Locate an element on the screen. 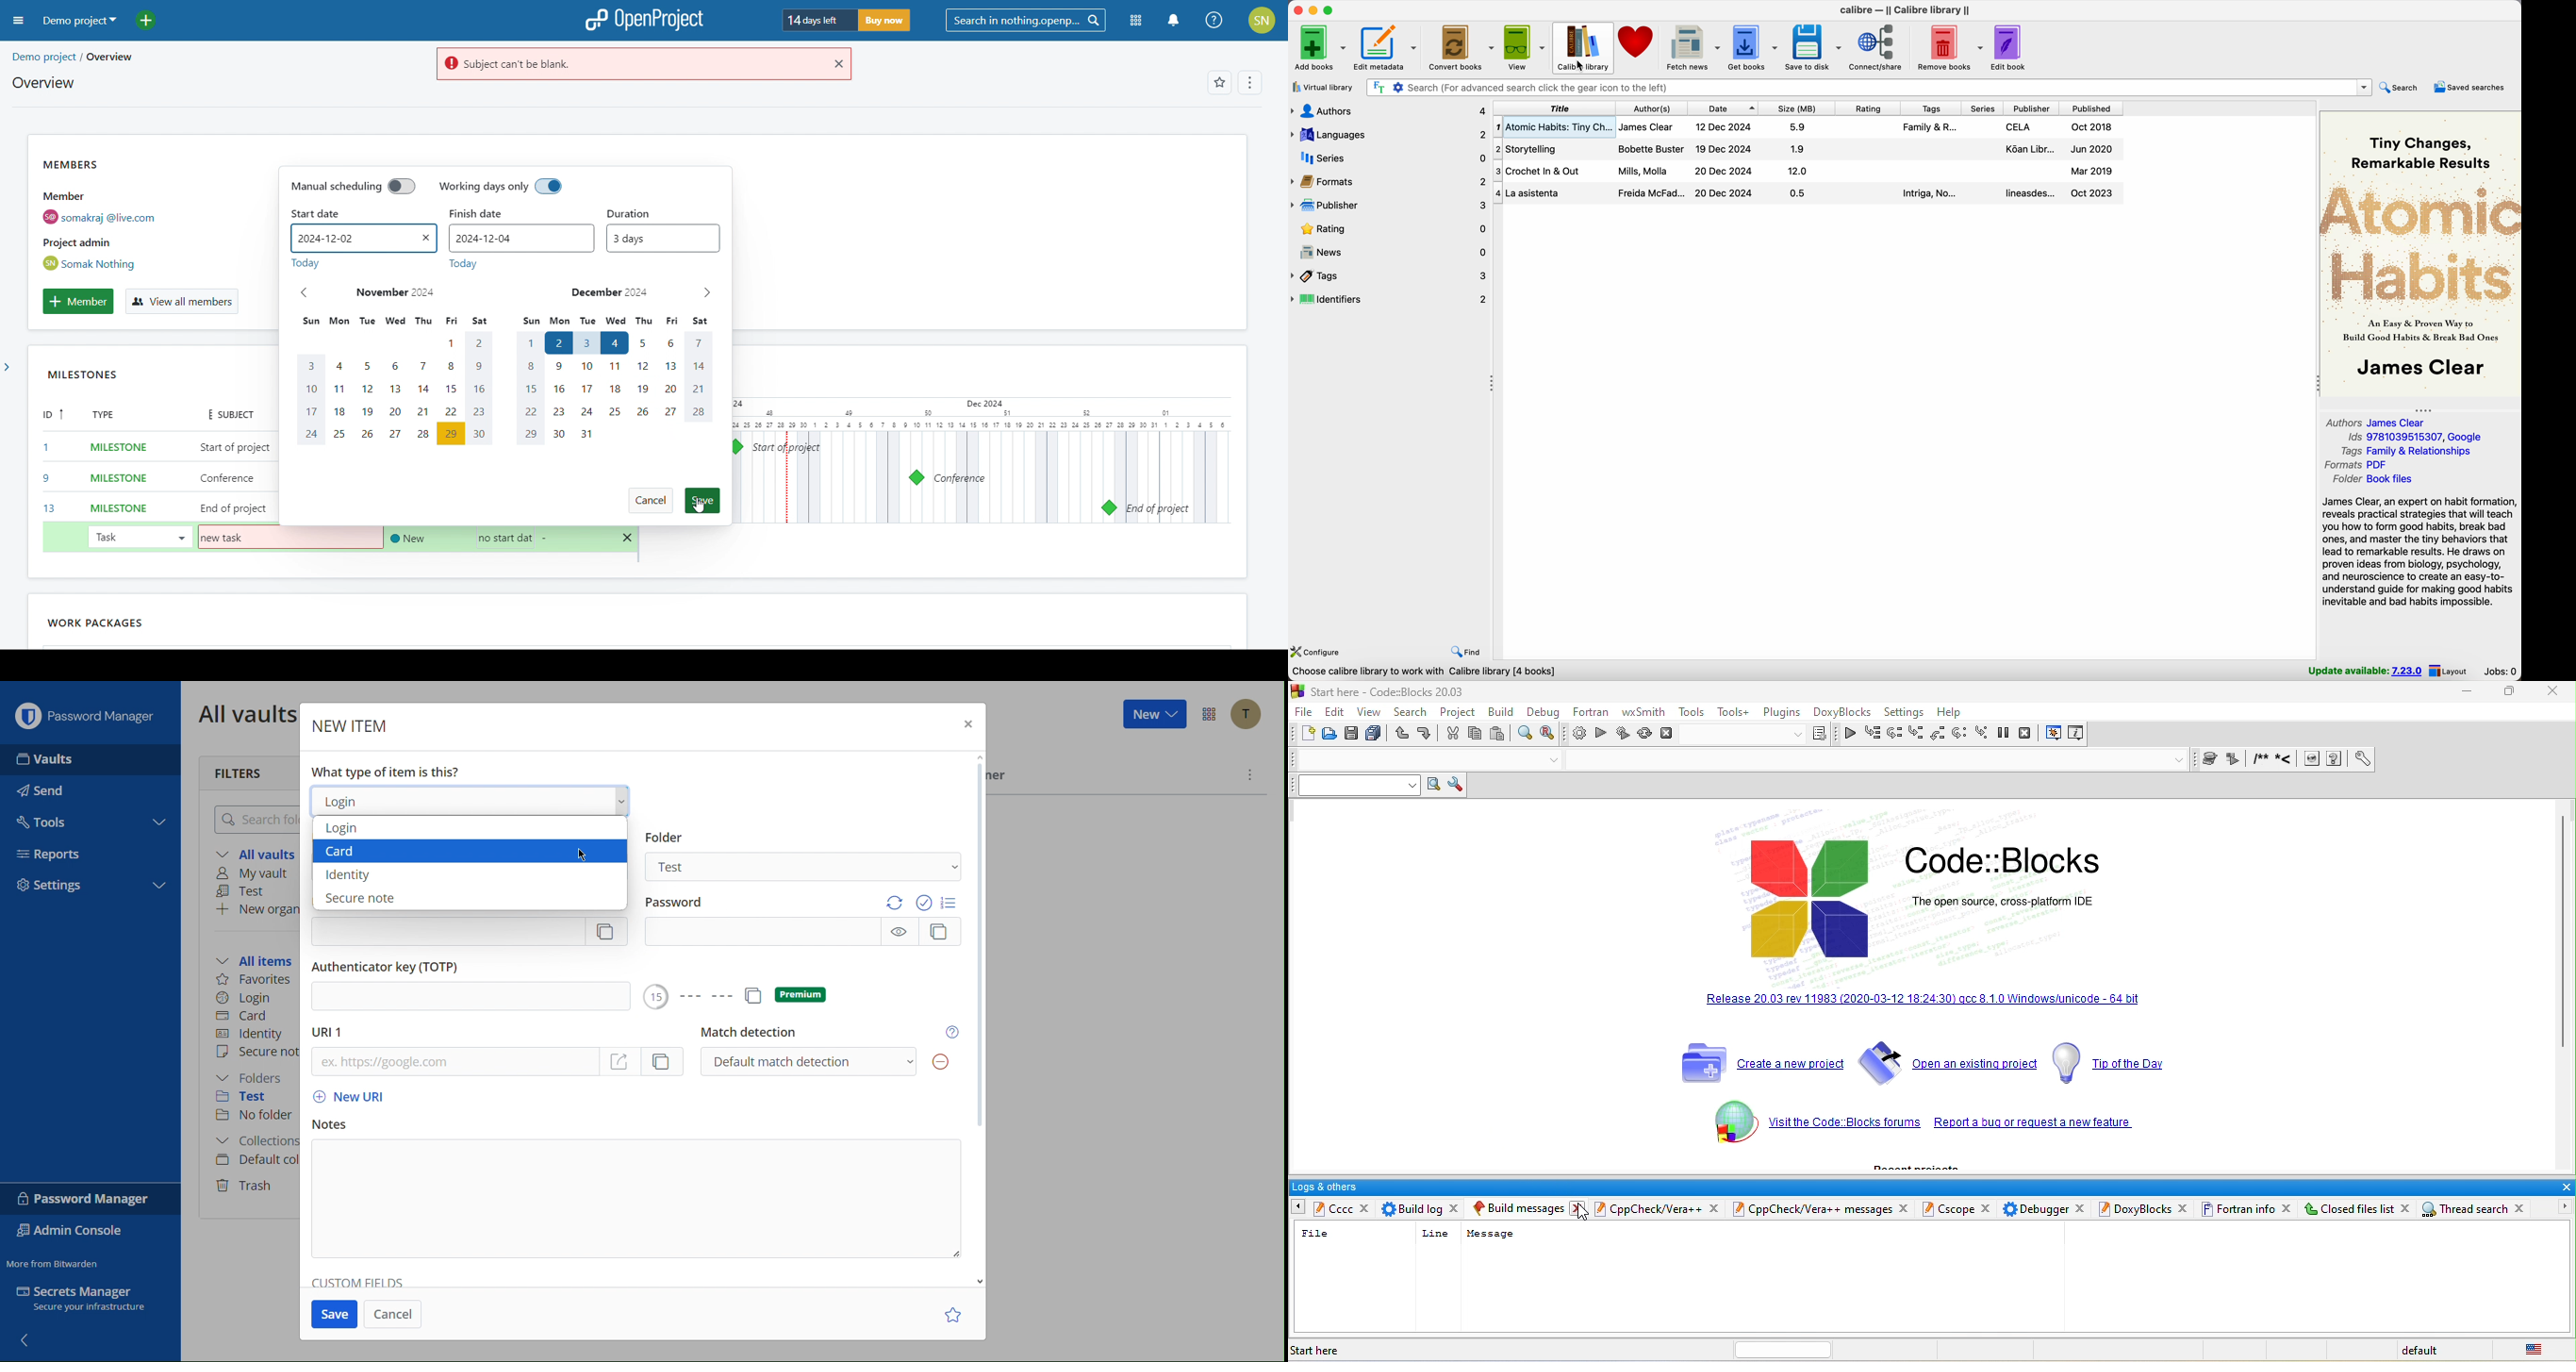  start here is located at coordinates (1323, 1350).